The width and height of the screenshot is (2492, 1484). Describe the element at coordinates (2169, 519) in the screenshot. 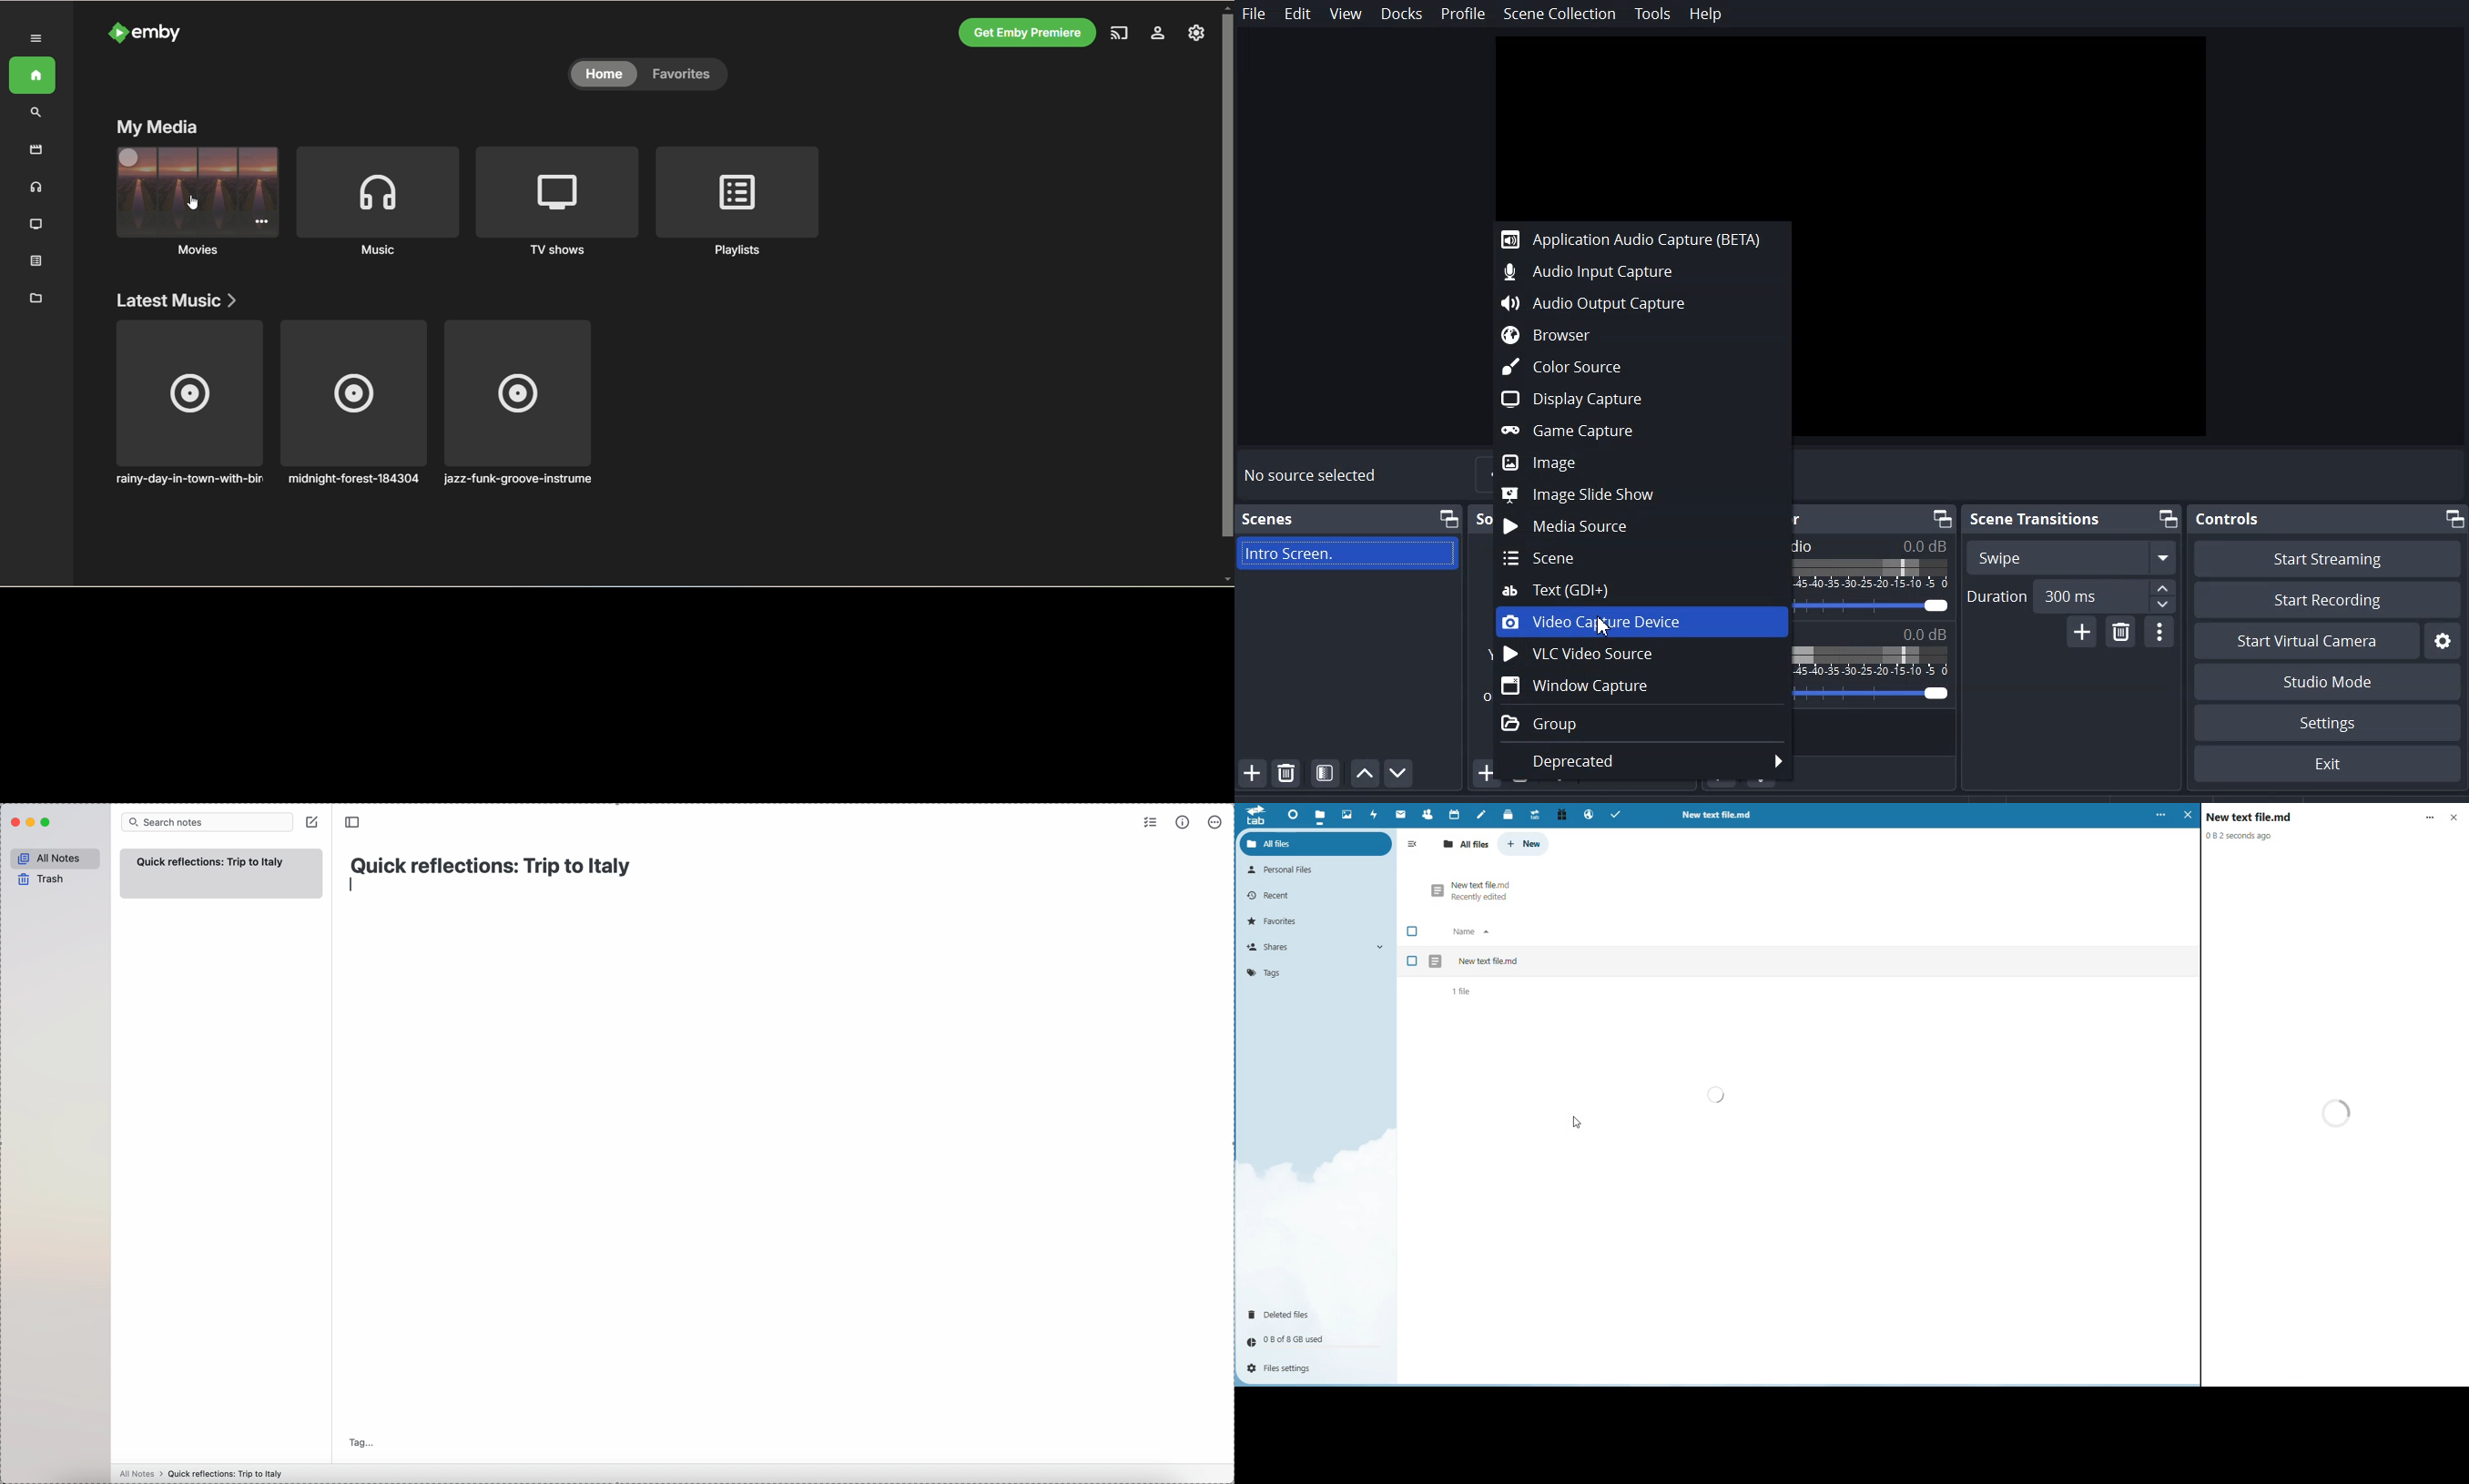

I see `Maximize` at that location.